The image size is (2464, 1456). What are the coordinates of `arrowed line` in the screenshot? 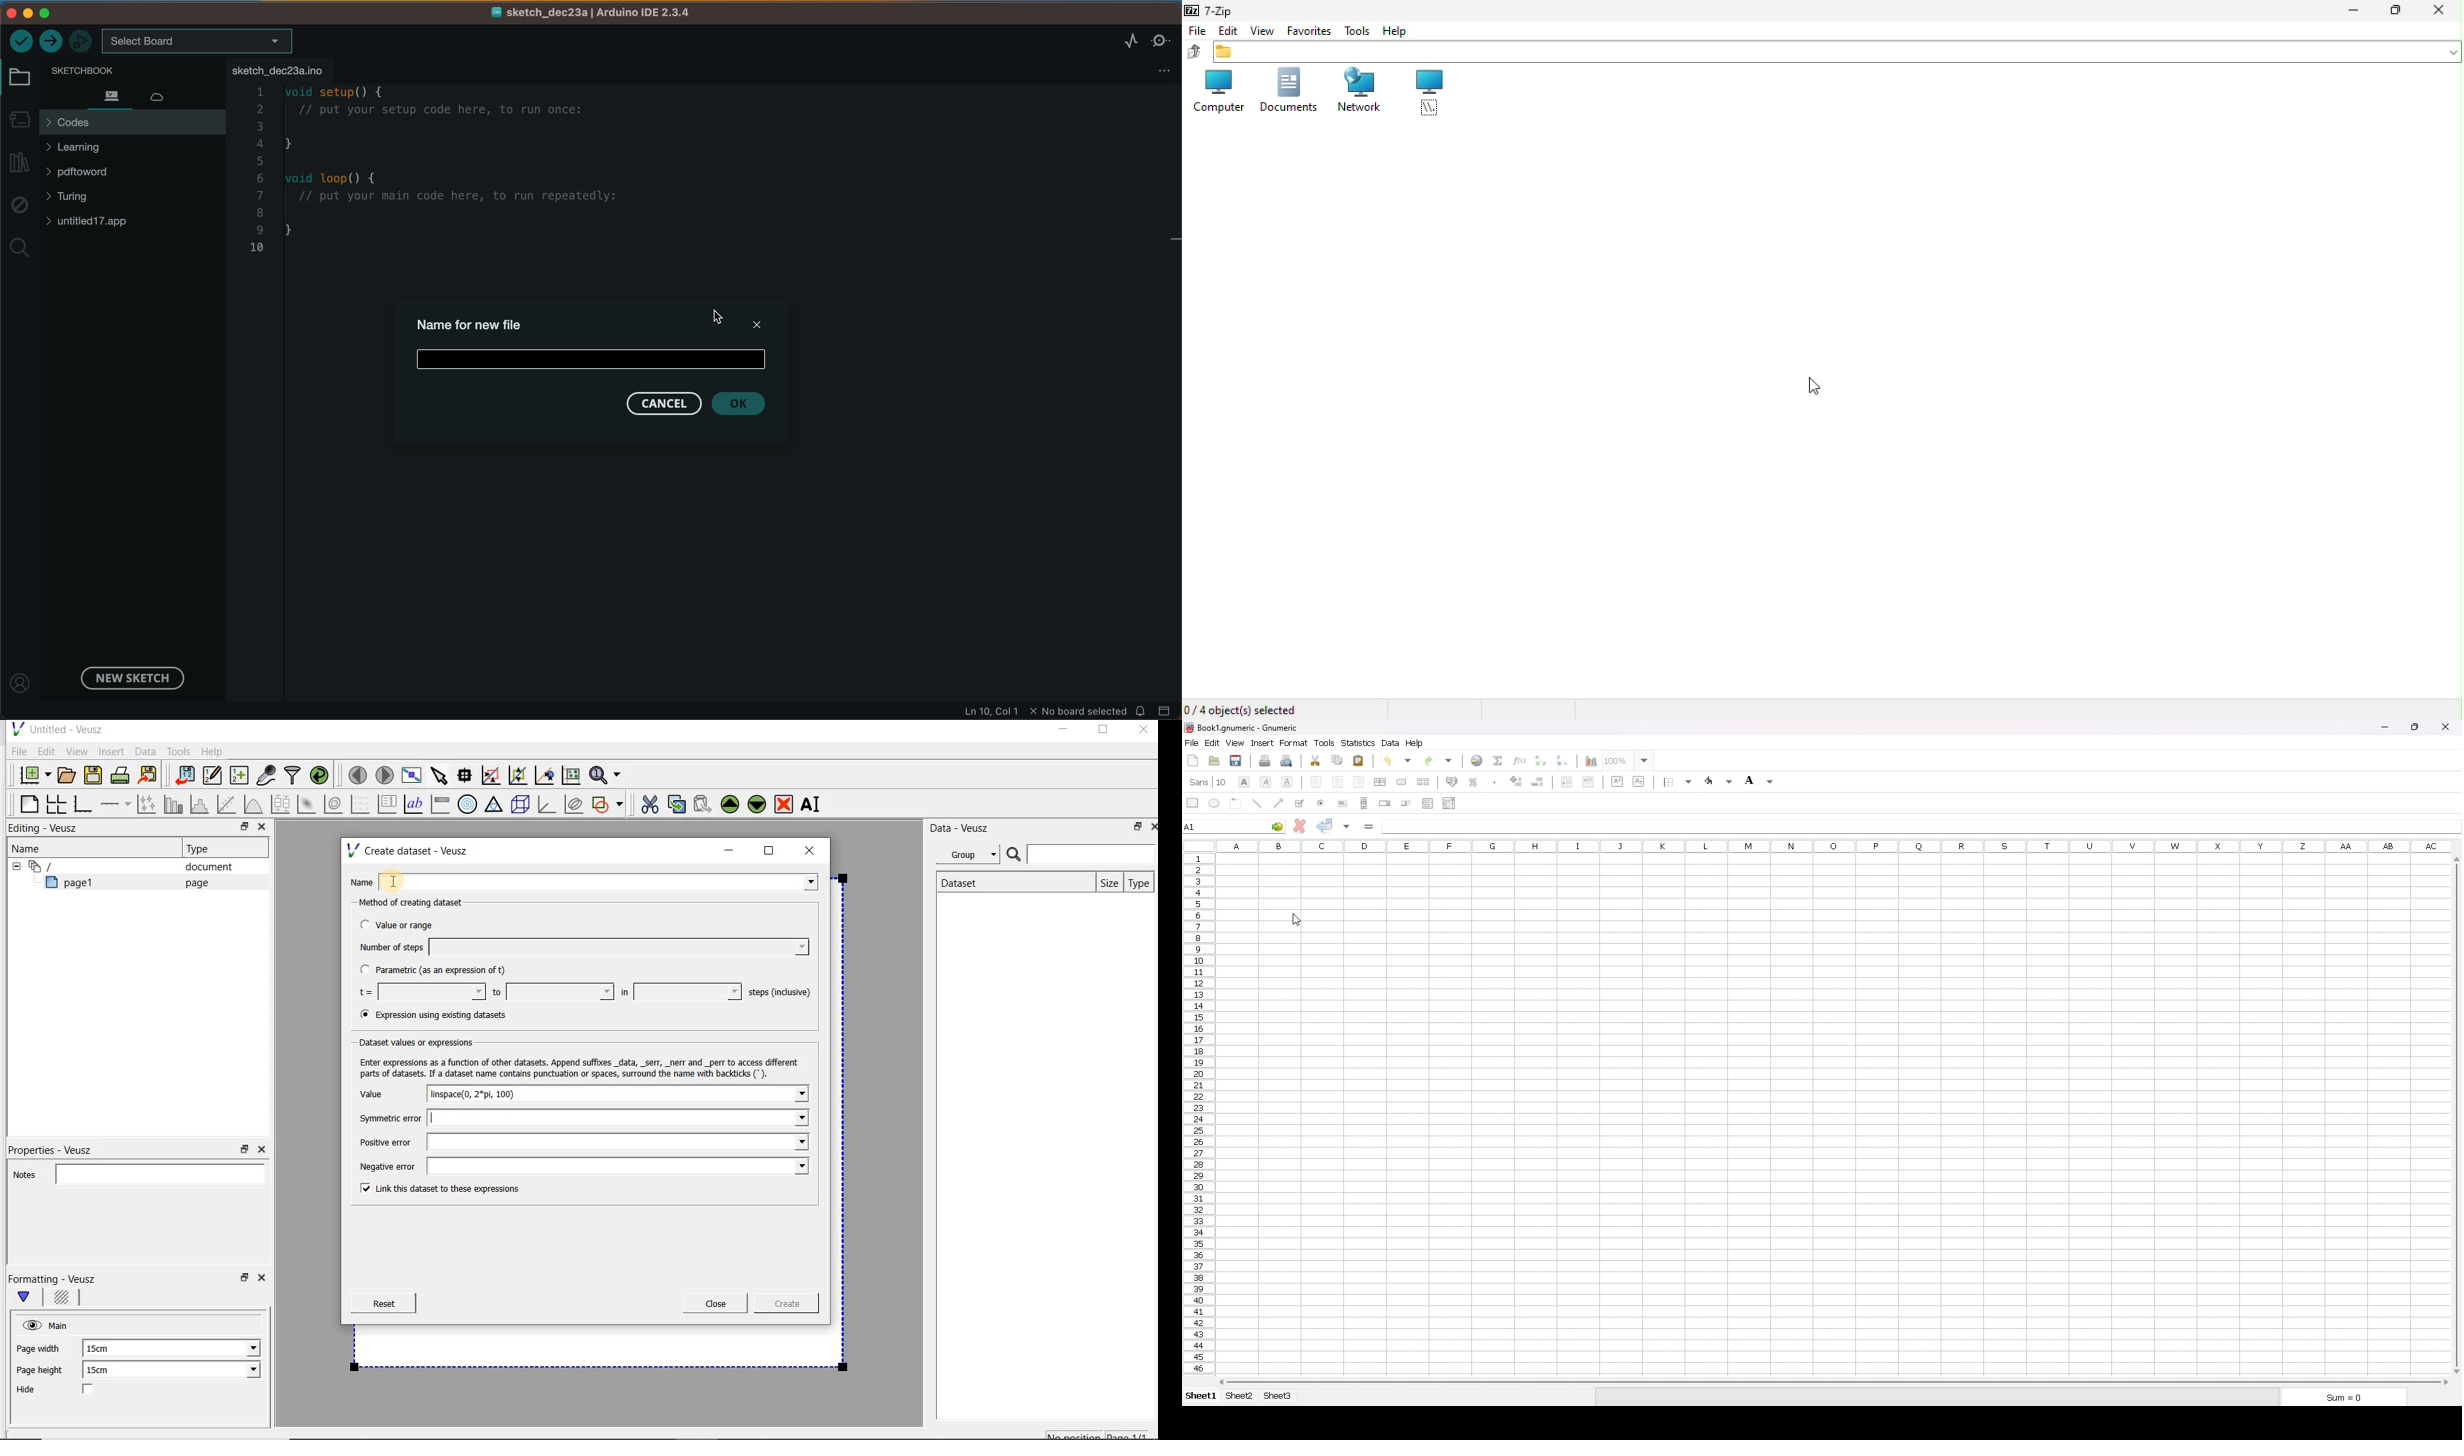 It's located at (1278, 803).